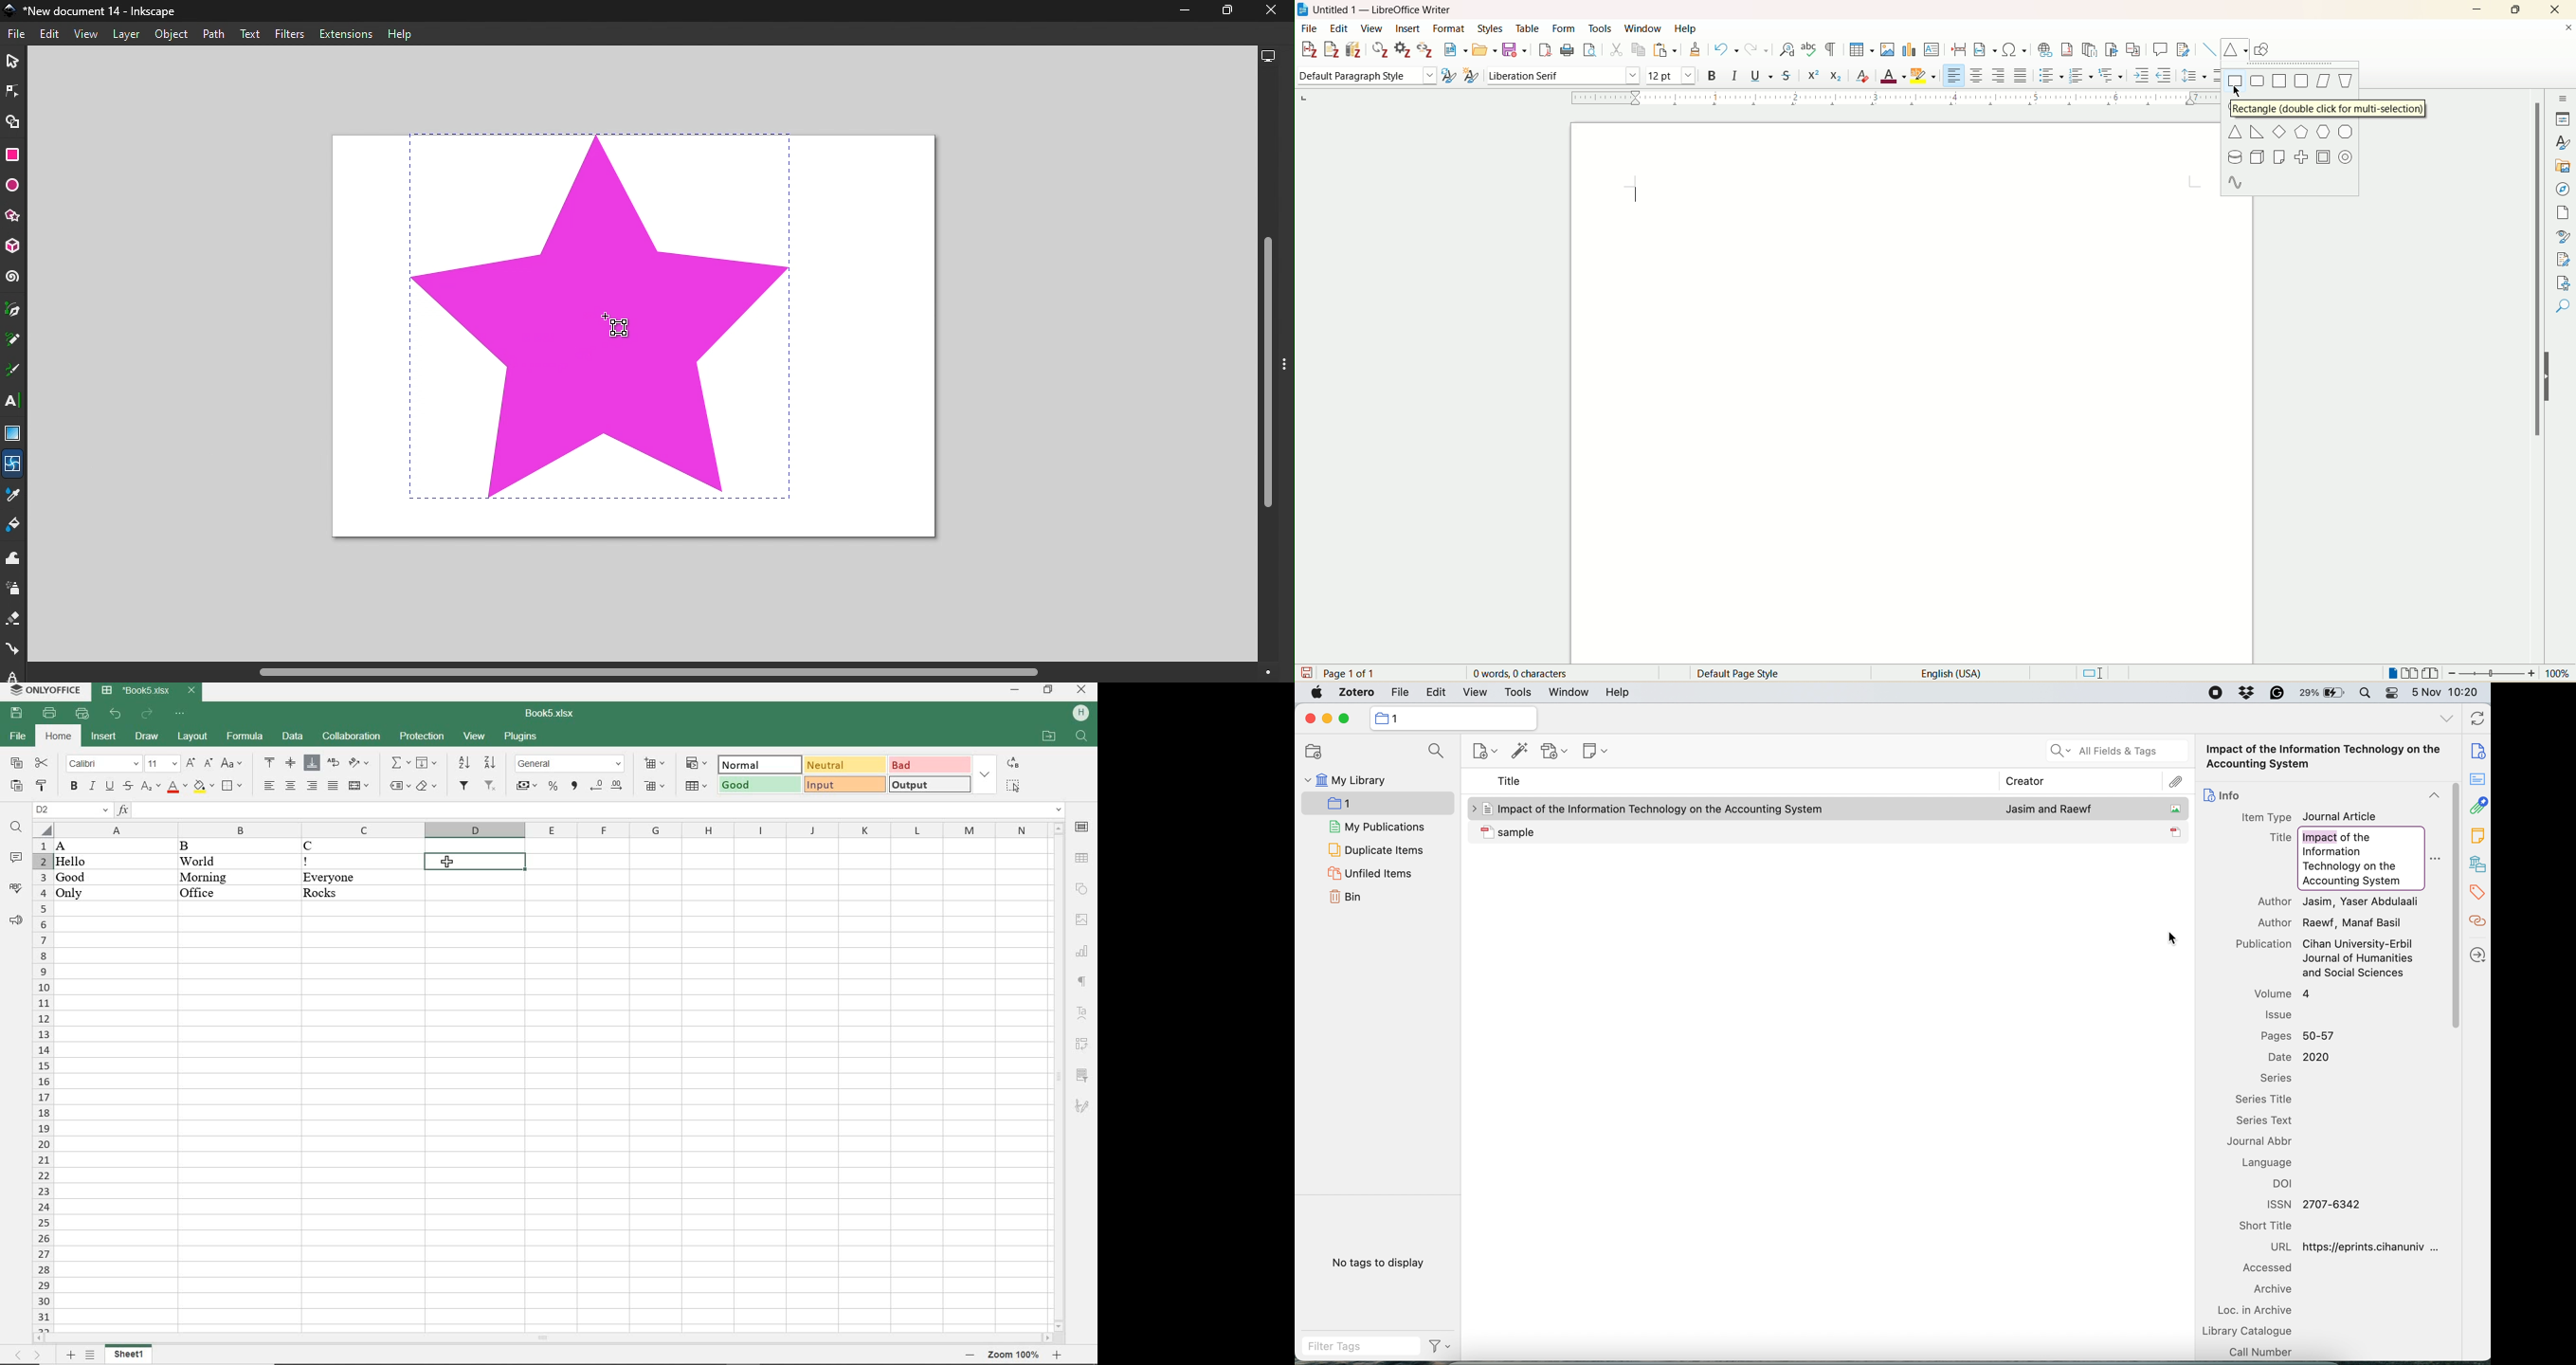 This screenshot has height=1372, width=2576. What do you see at coordinates (1749, 674) in the screenshot?
I see `Default page style` at bounding box center [1749, 674].